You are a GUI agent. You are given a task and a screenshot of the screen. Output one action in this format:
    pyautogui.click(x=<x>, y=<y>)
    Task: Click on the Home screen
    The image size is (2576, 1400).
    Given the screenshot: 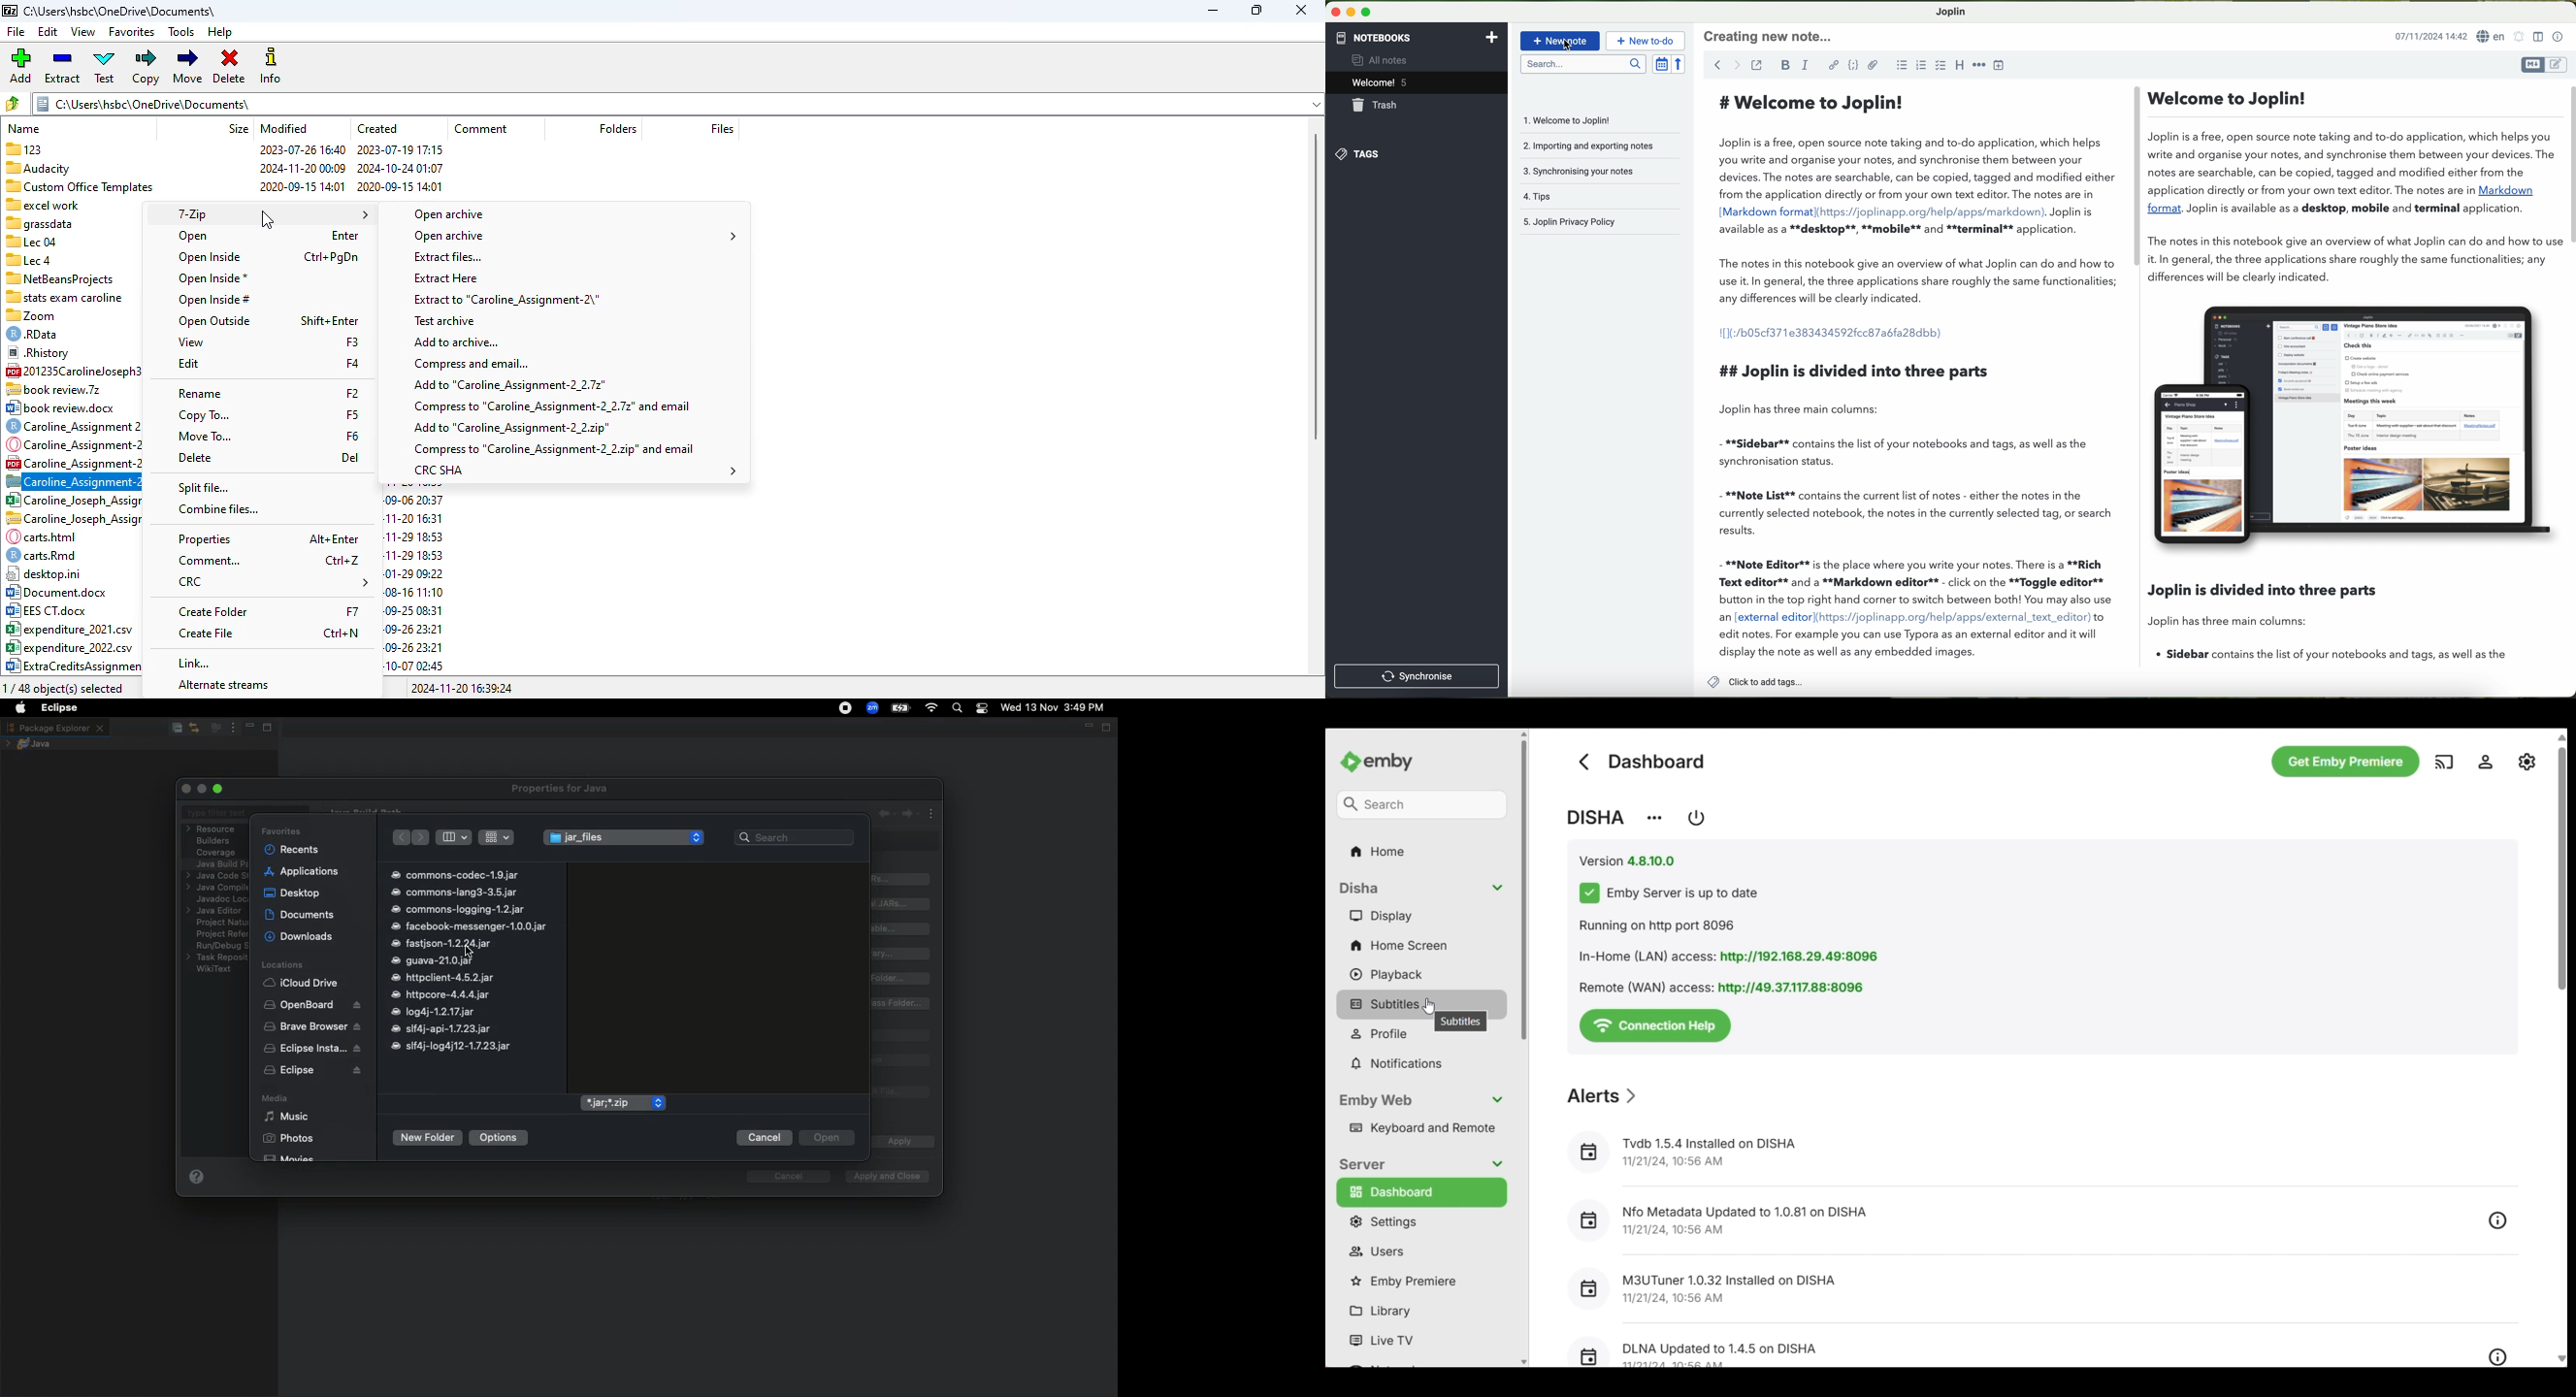 What is the action you would take?
    pyautogui.click(x=1424, y=946)
    